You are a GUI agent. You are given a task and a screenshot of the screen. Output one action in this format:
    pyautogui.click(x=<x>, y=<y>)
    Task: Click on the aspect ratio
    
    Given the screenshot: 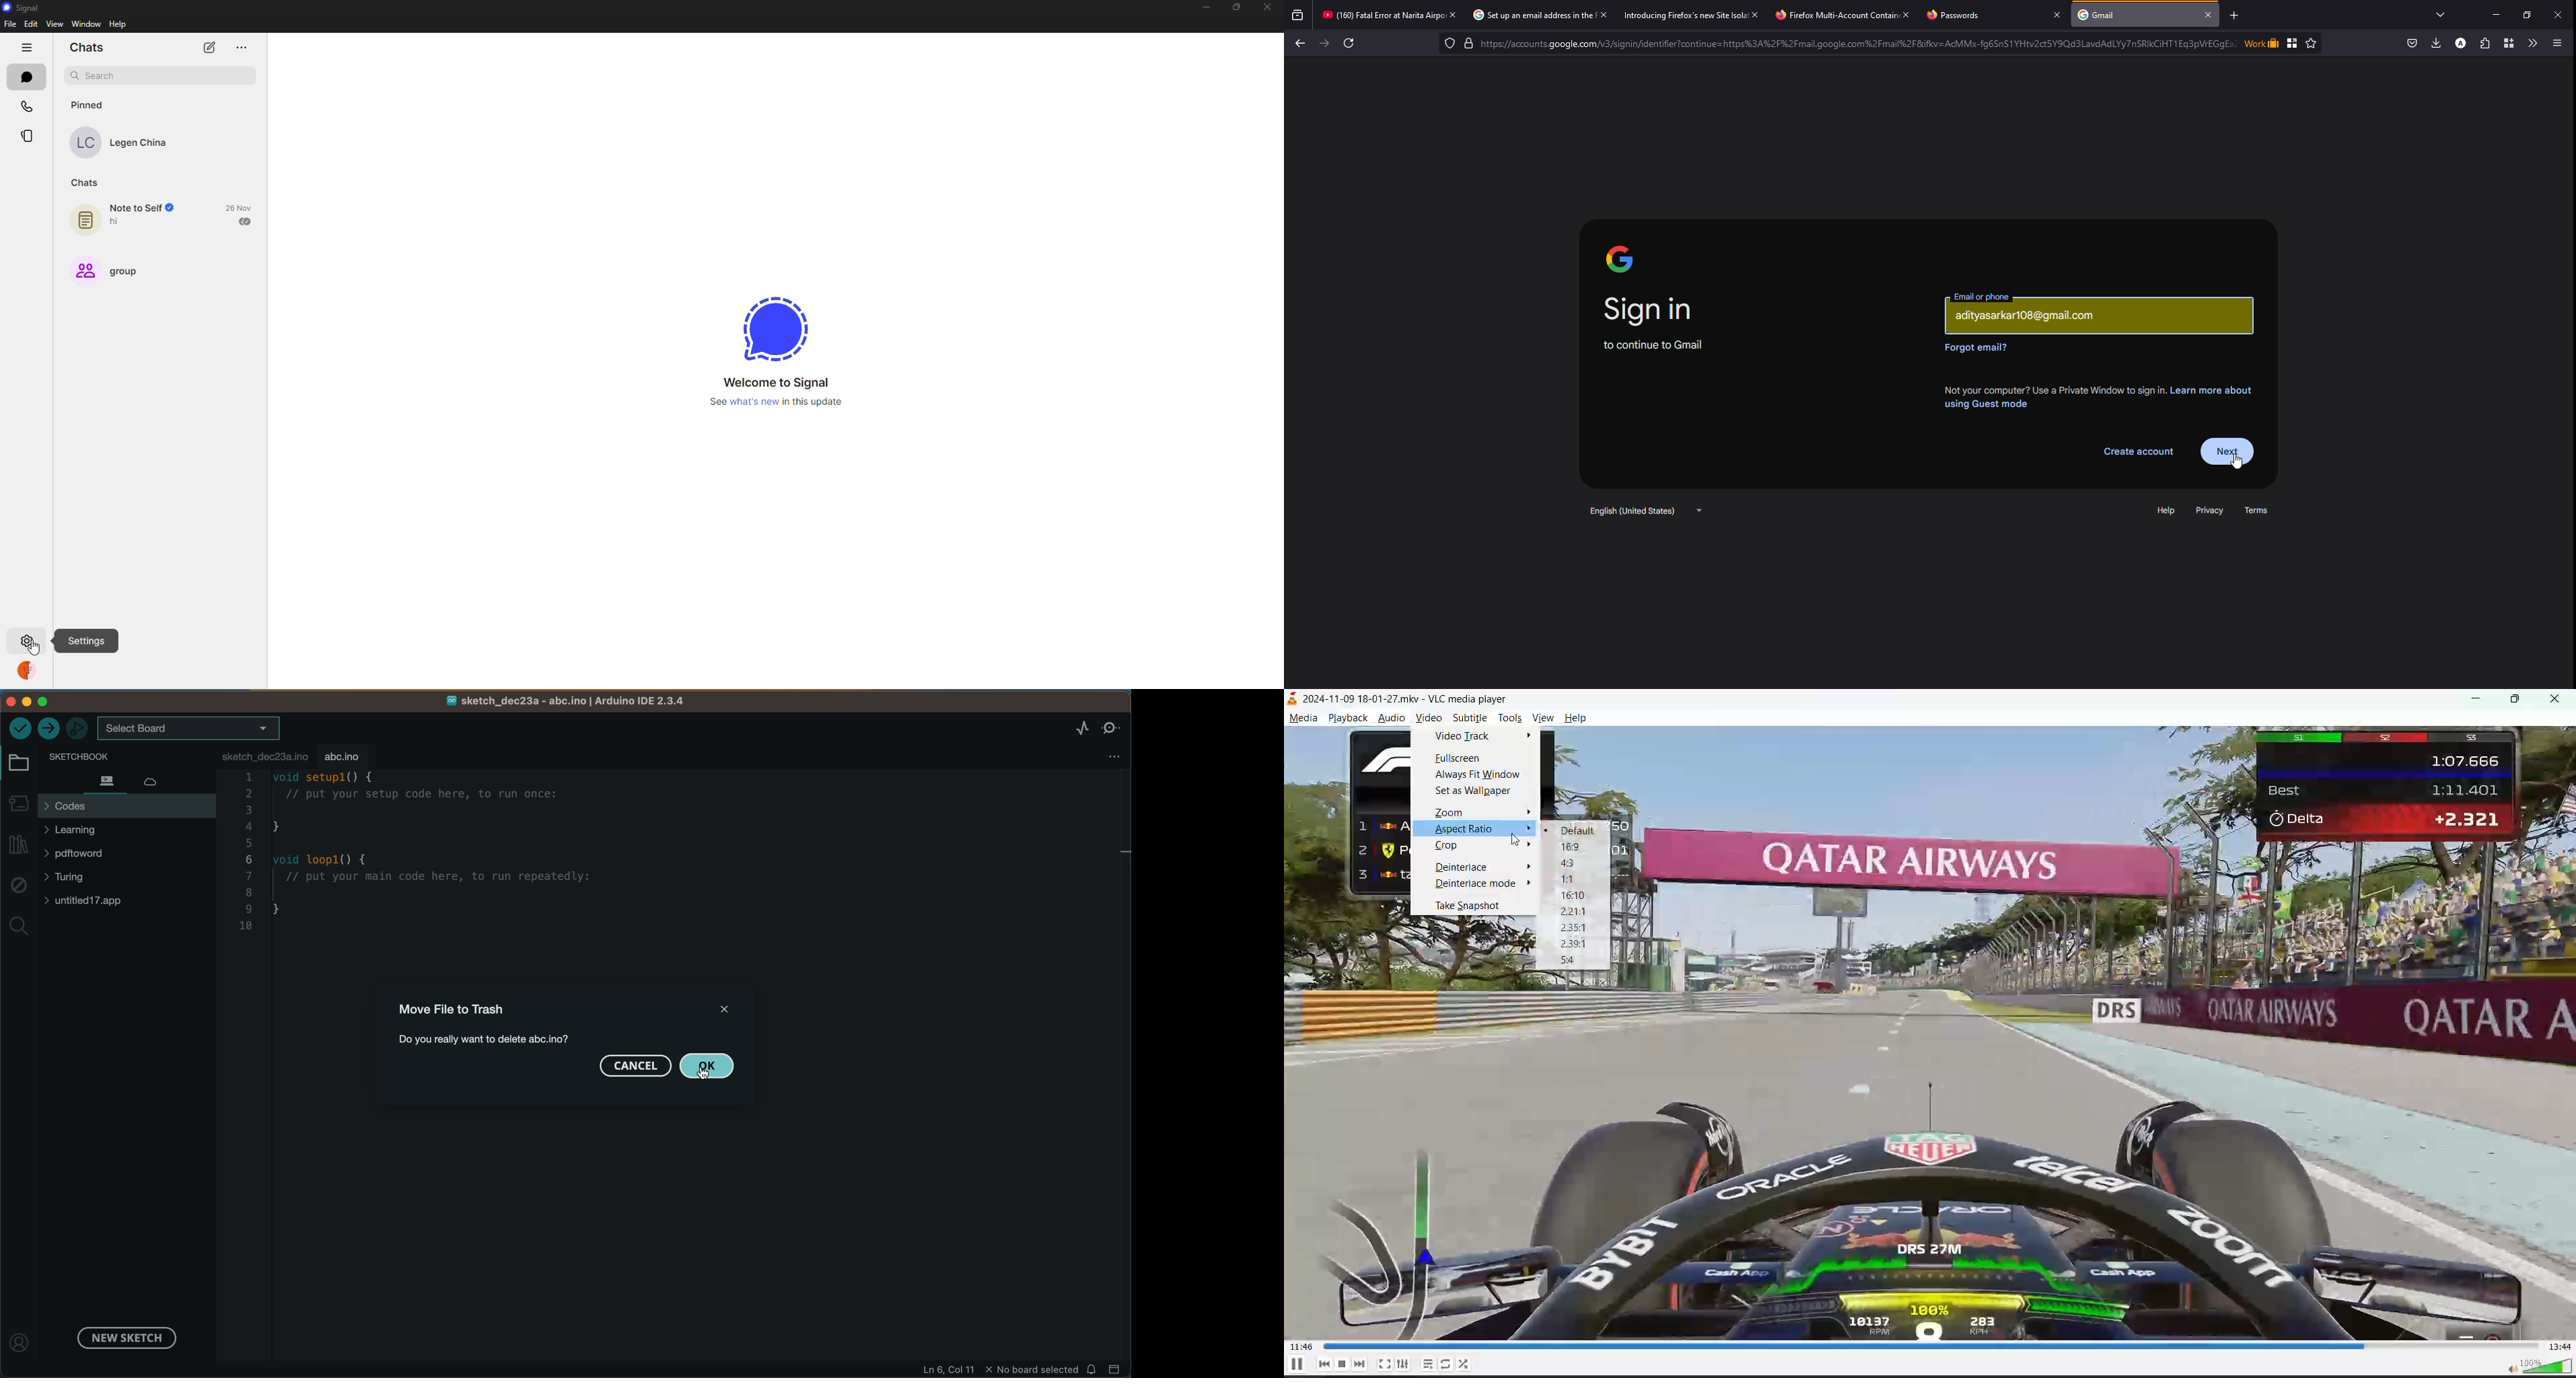 What is the action you would take?
    pyautogui.click(x=1466, y=828)
    